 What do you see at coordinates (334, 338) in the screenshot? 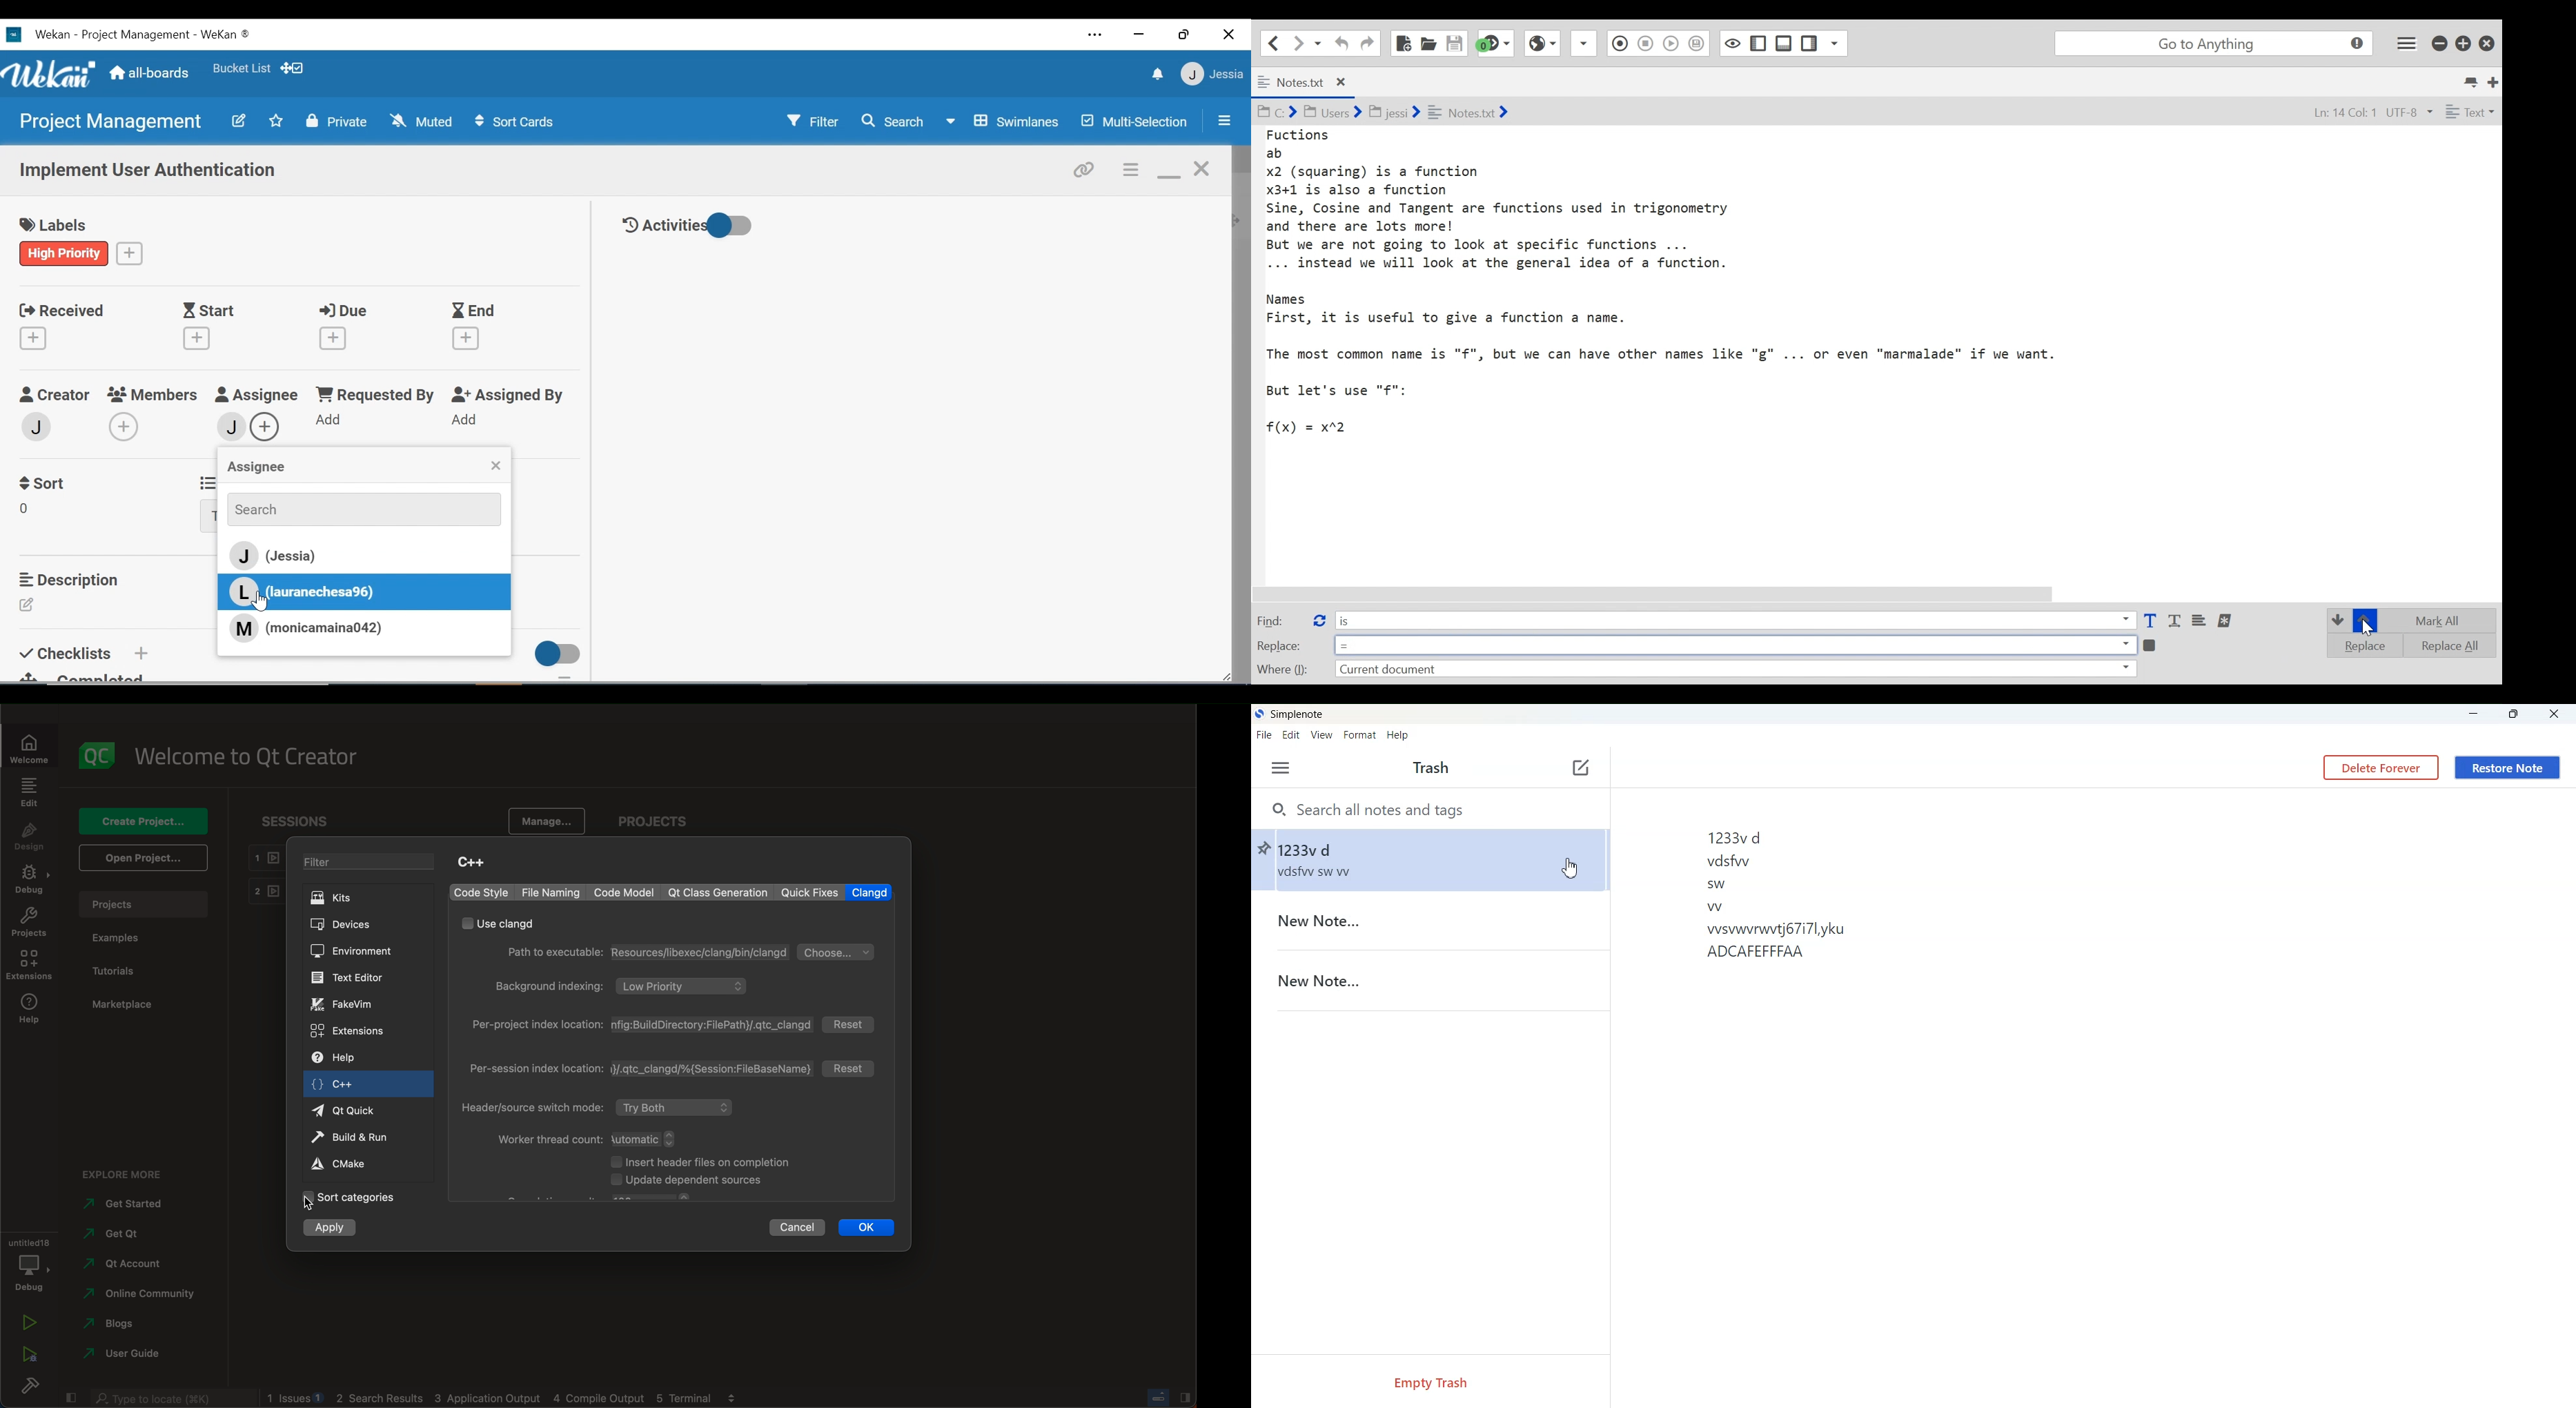
I see `create Due Date` at bounding box center [334, 338].